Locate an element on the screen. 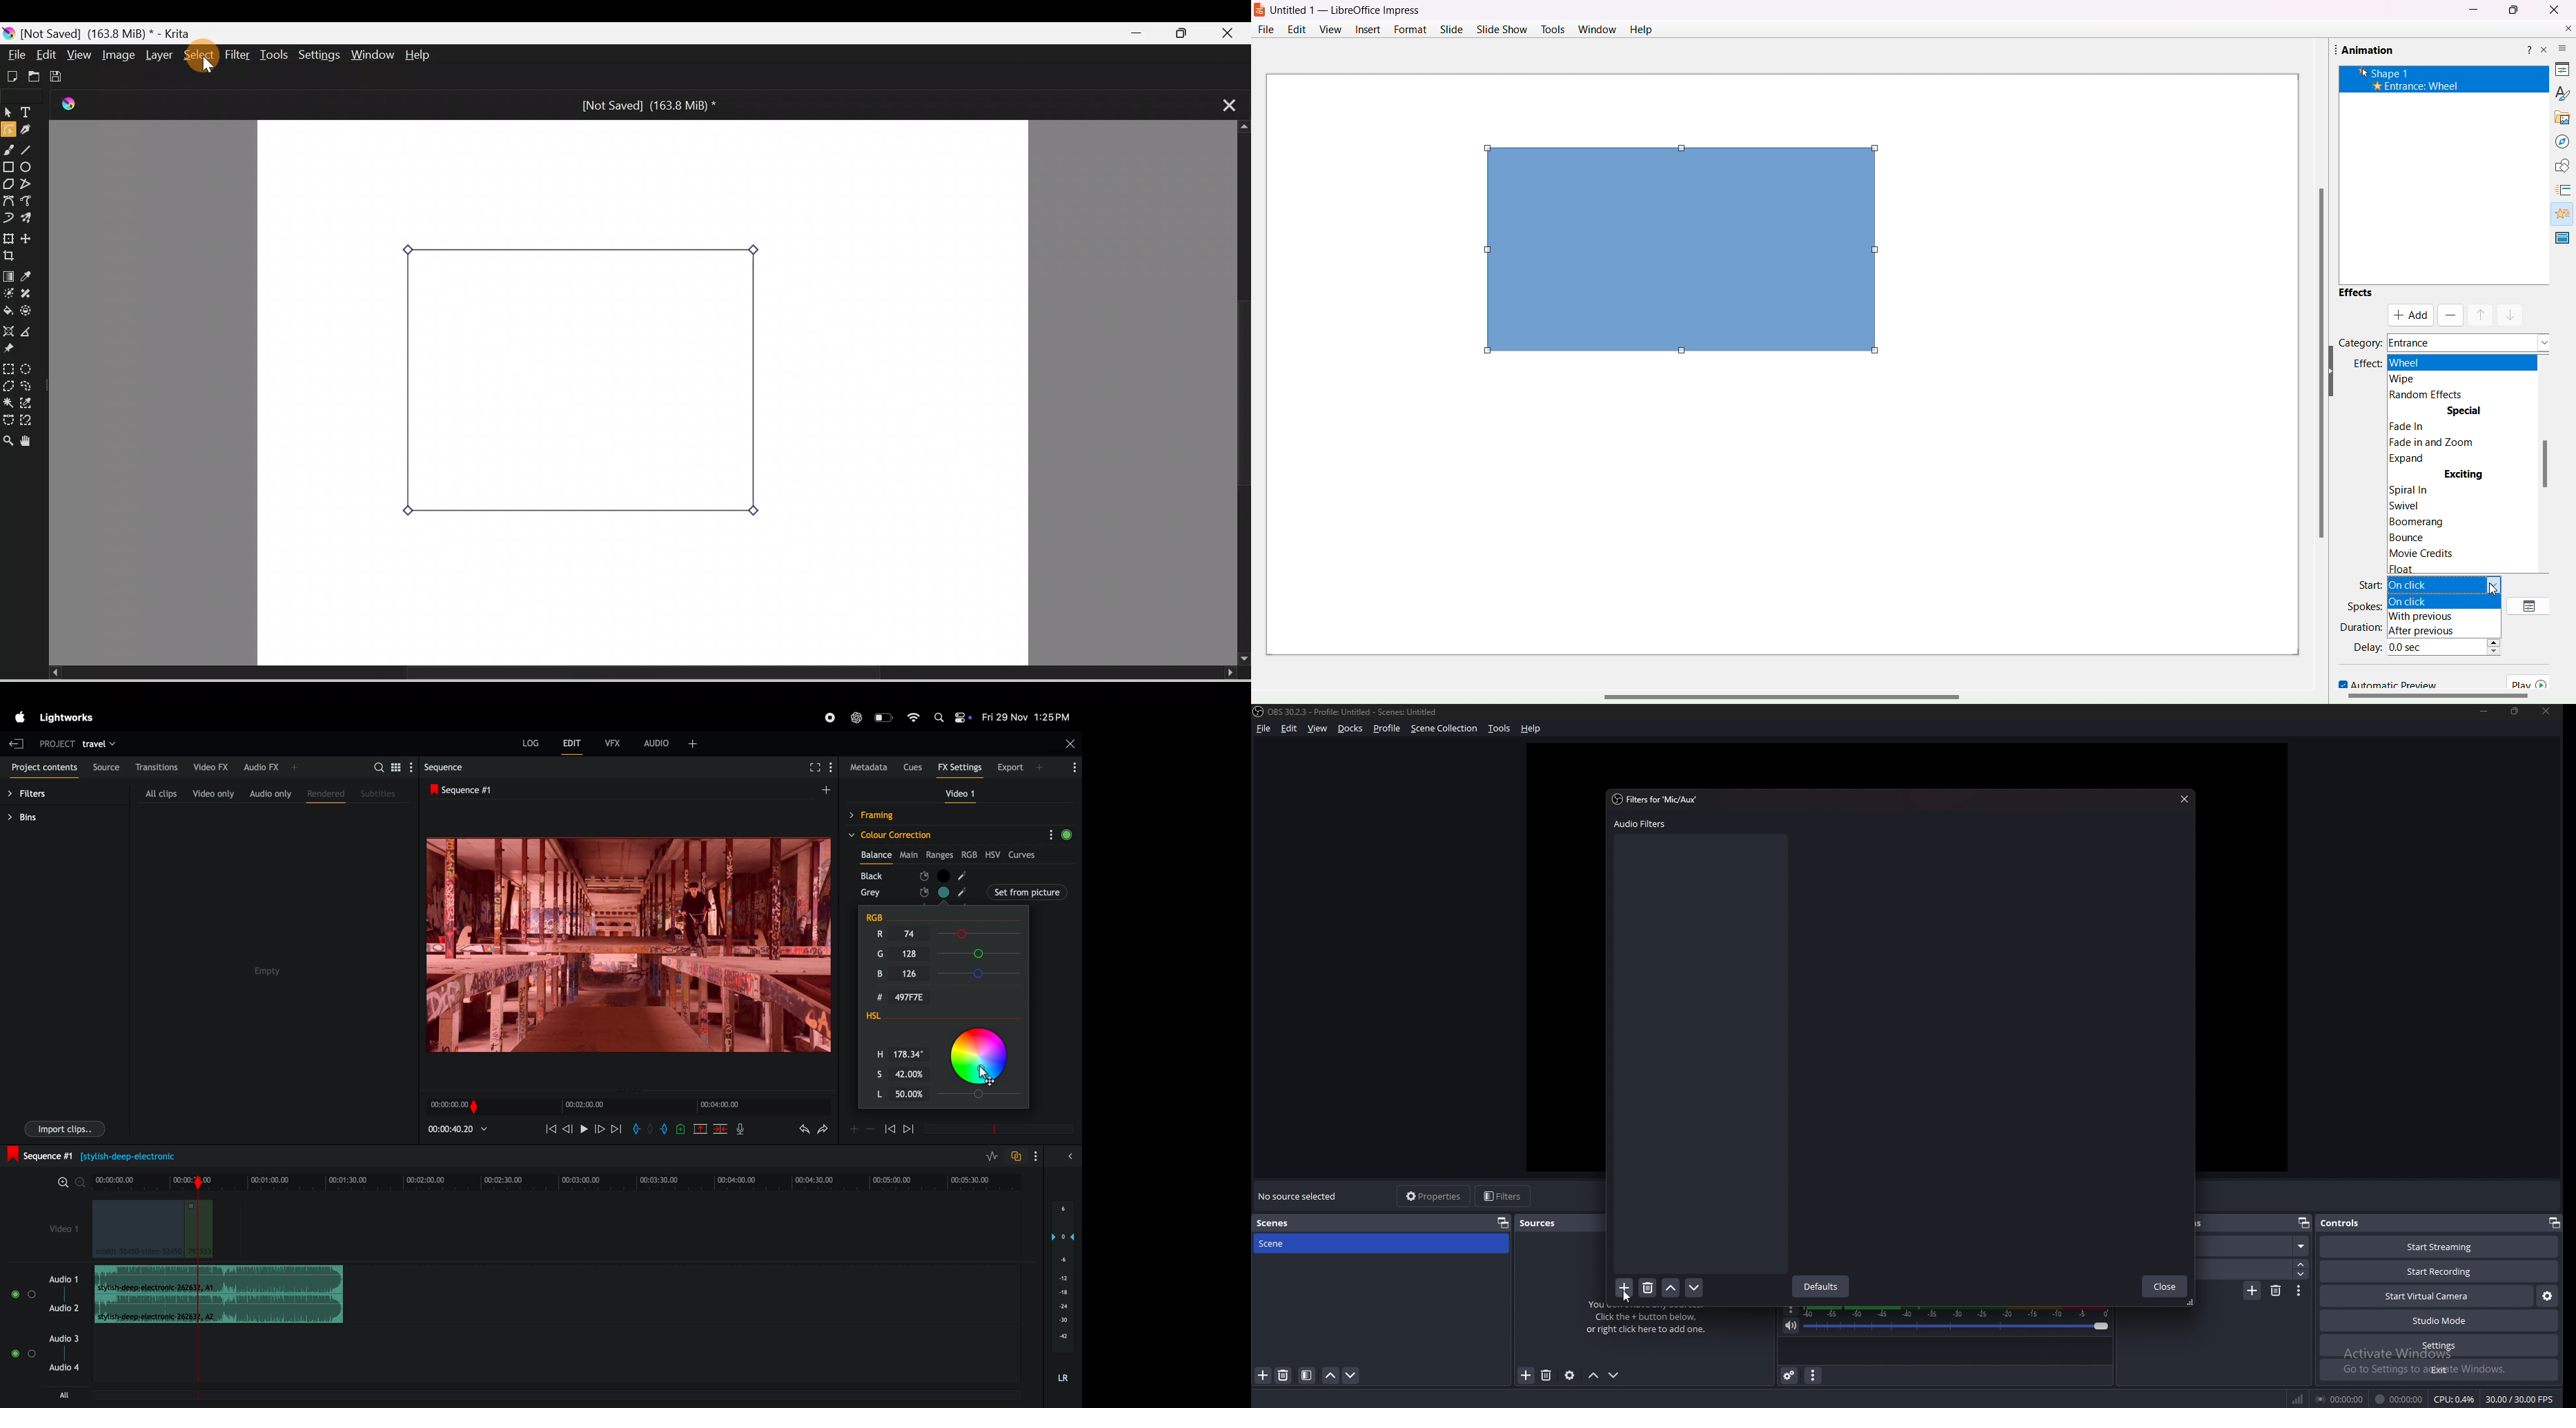  Sample a color from image/current layer is located at coordinates (31, 277).